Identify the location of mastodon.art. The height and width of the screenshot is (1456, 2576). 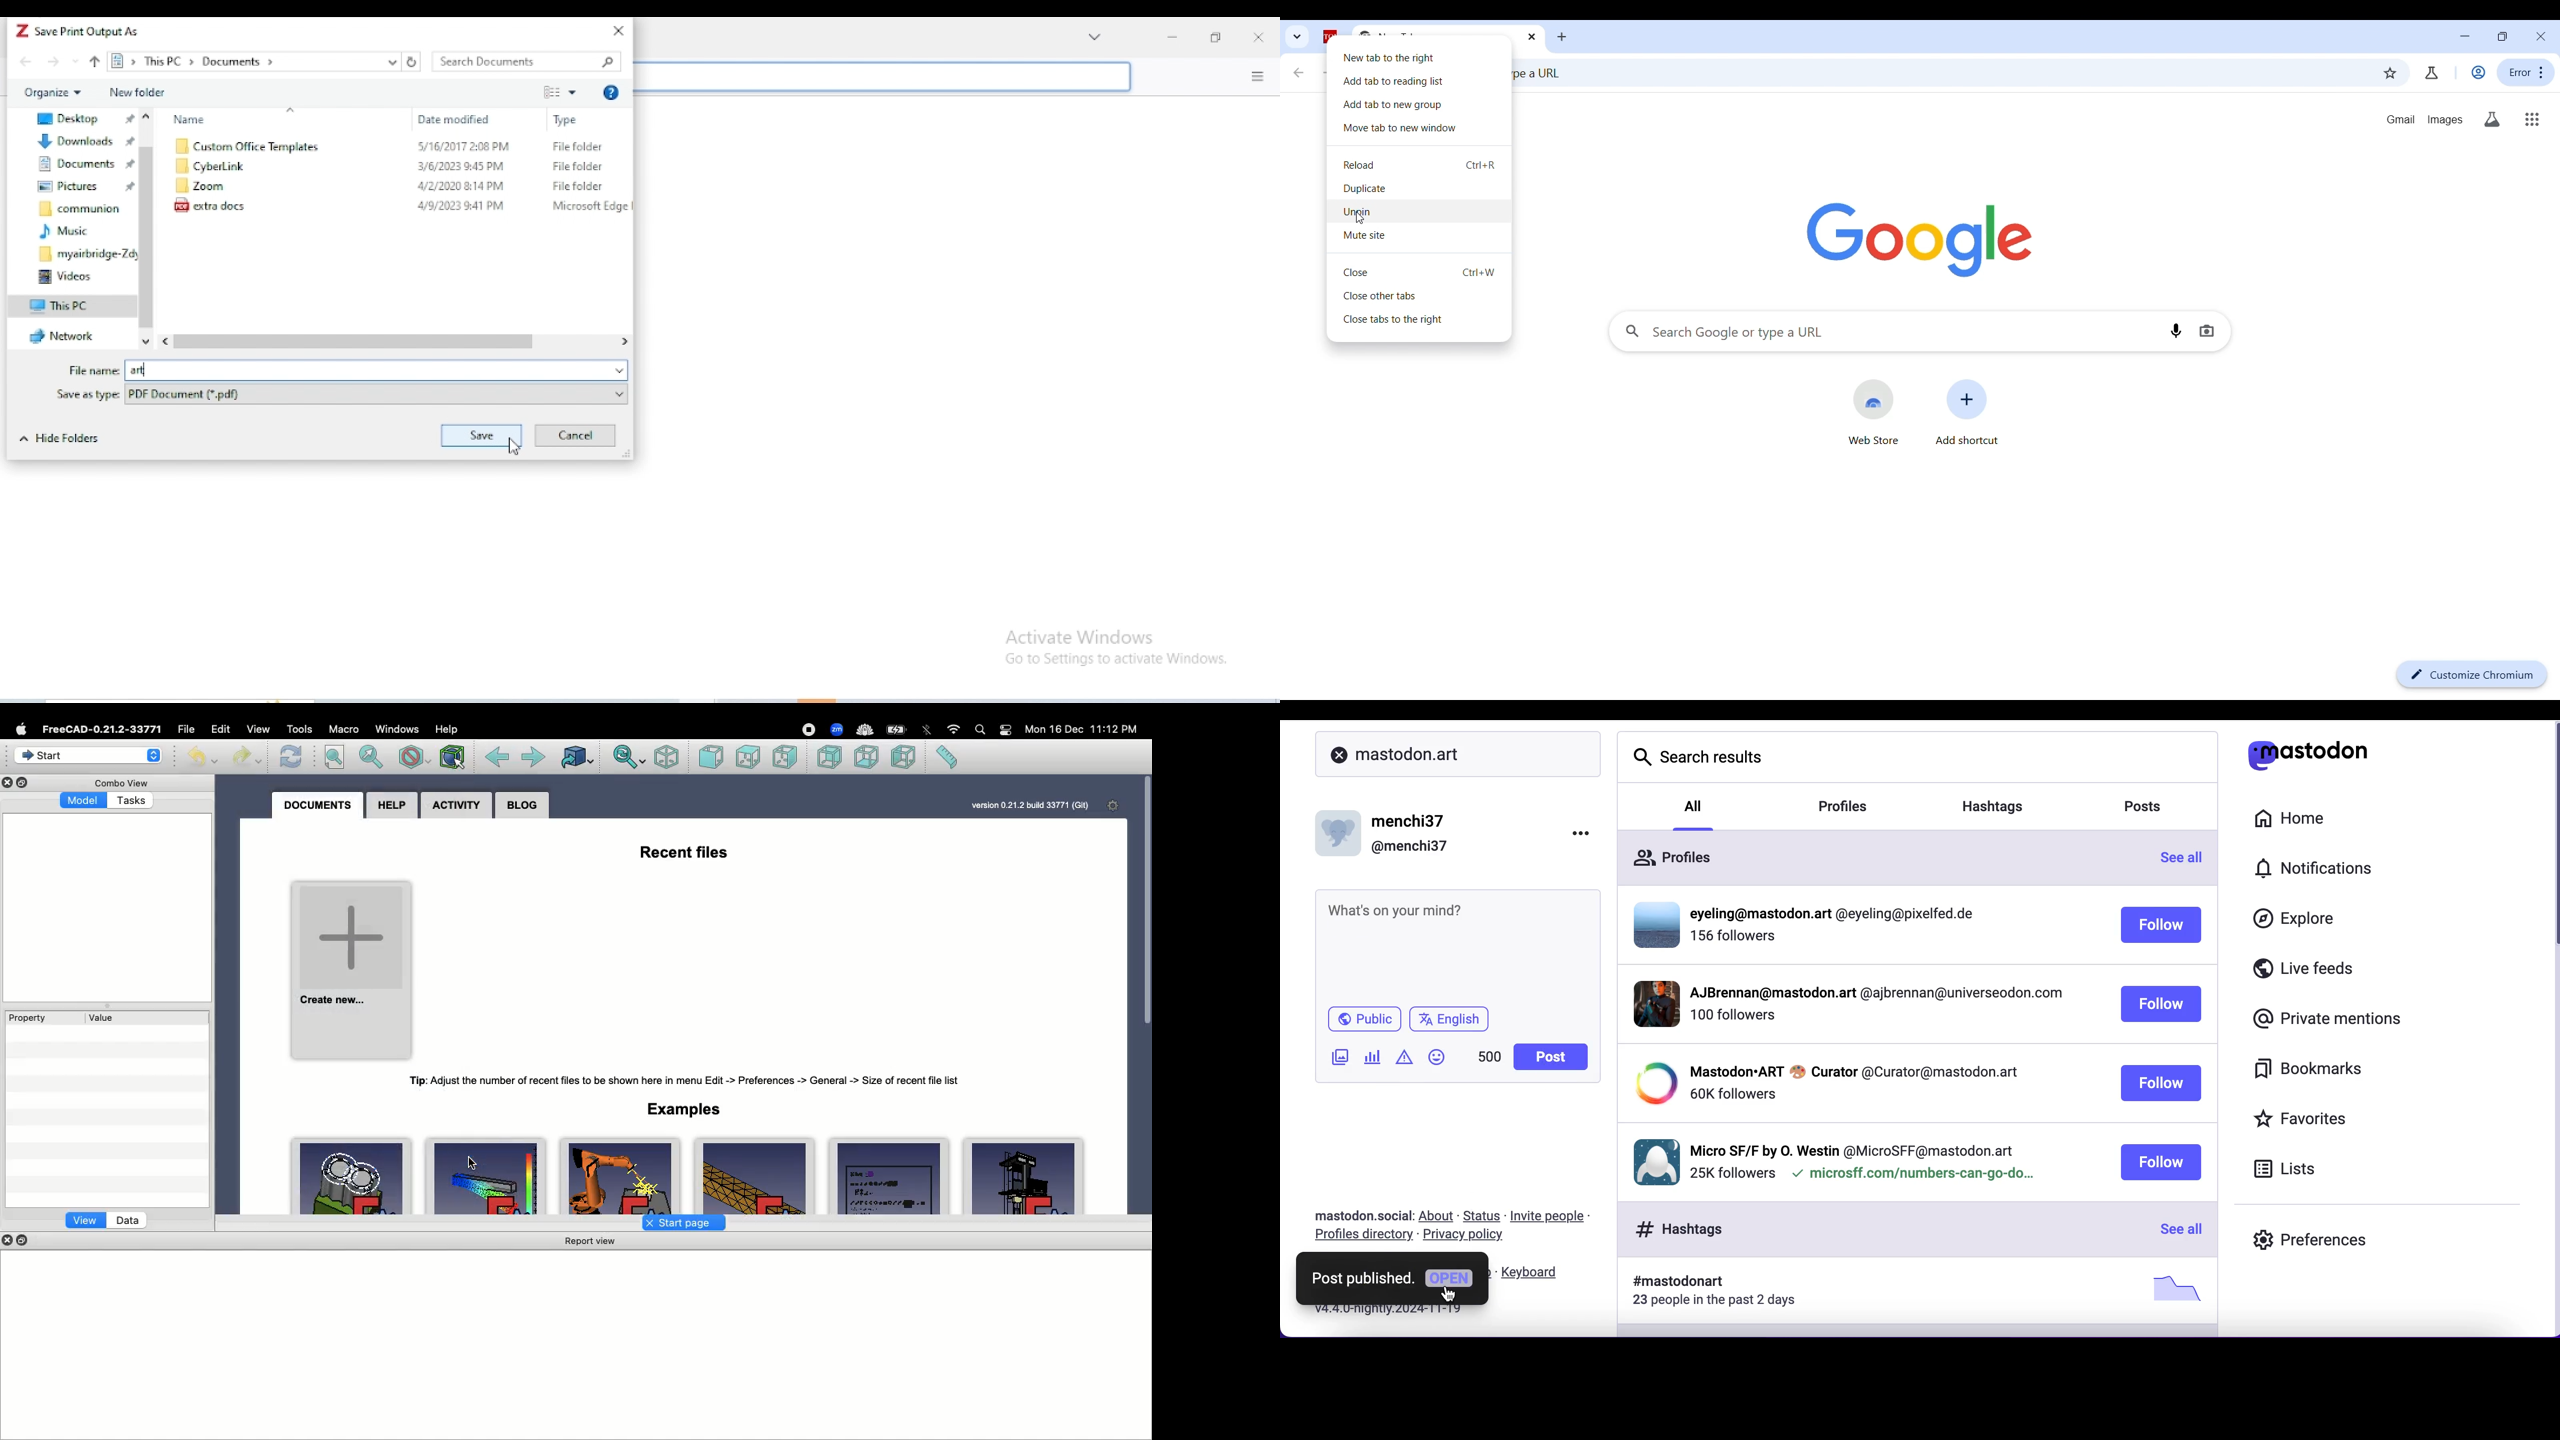
(1395, 753).